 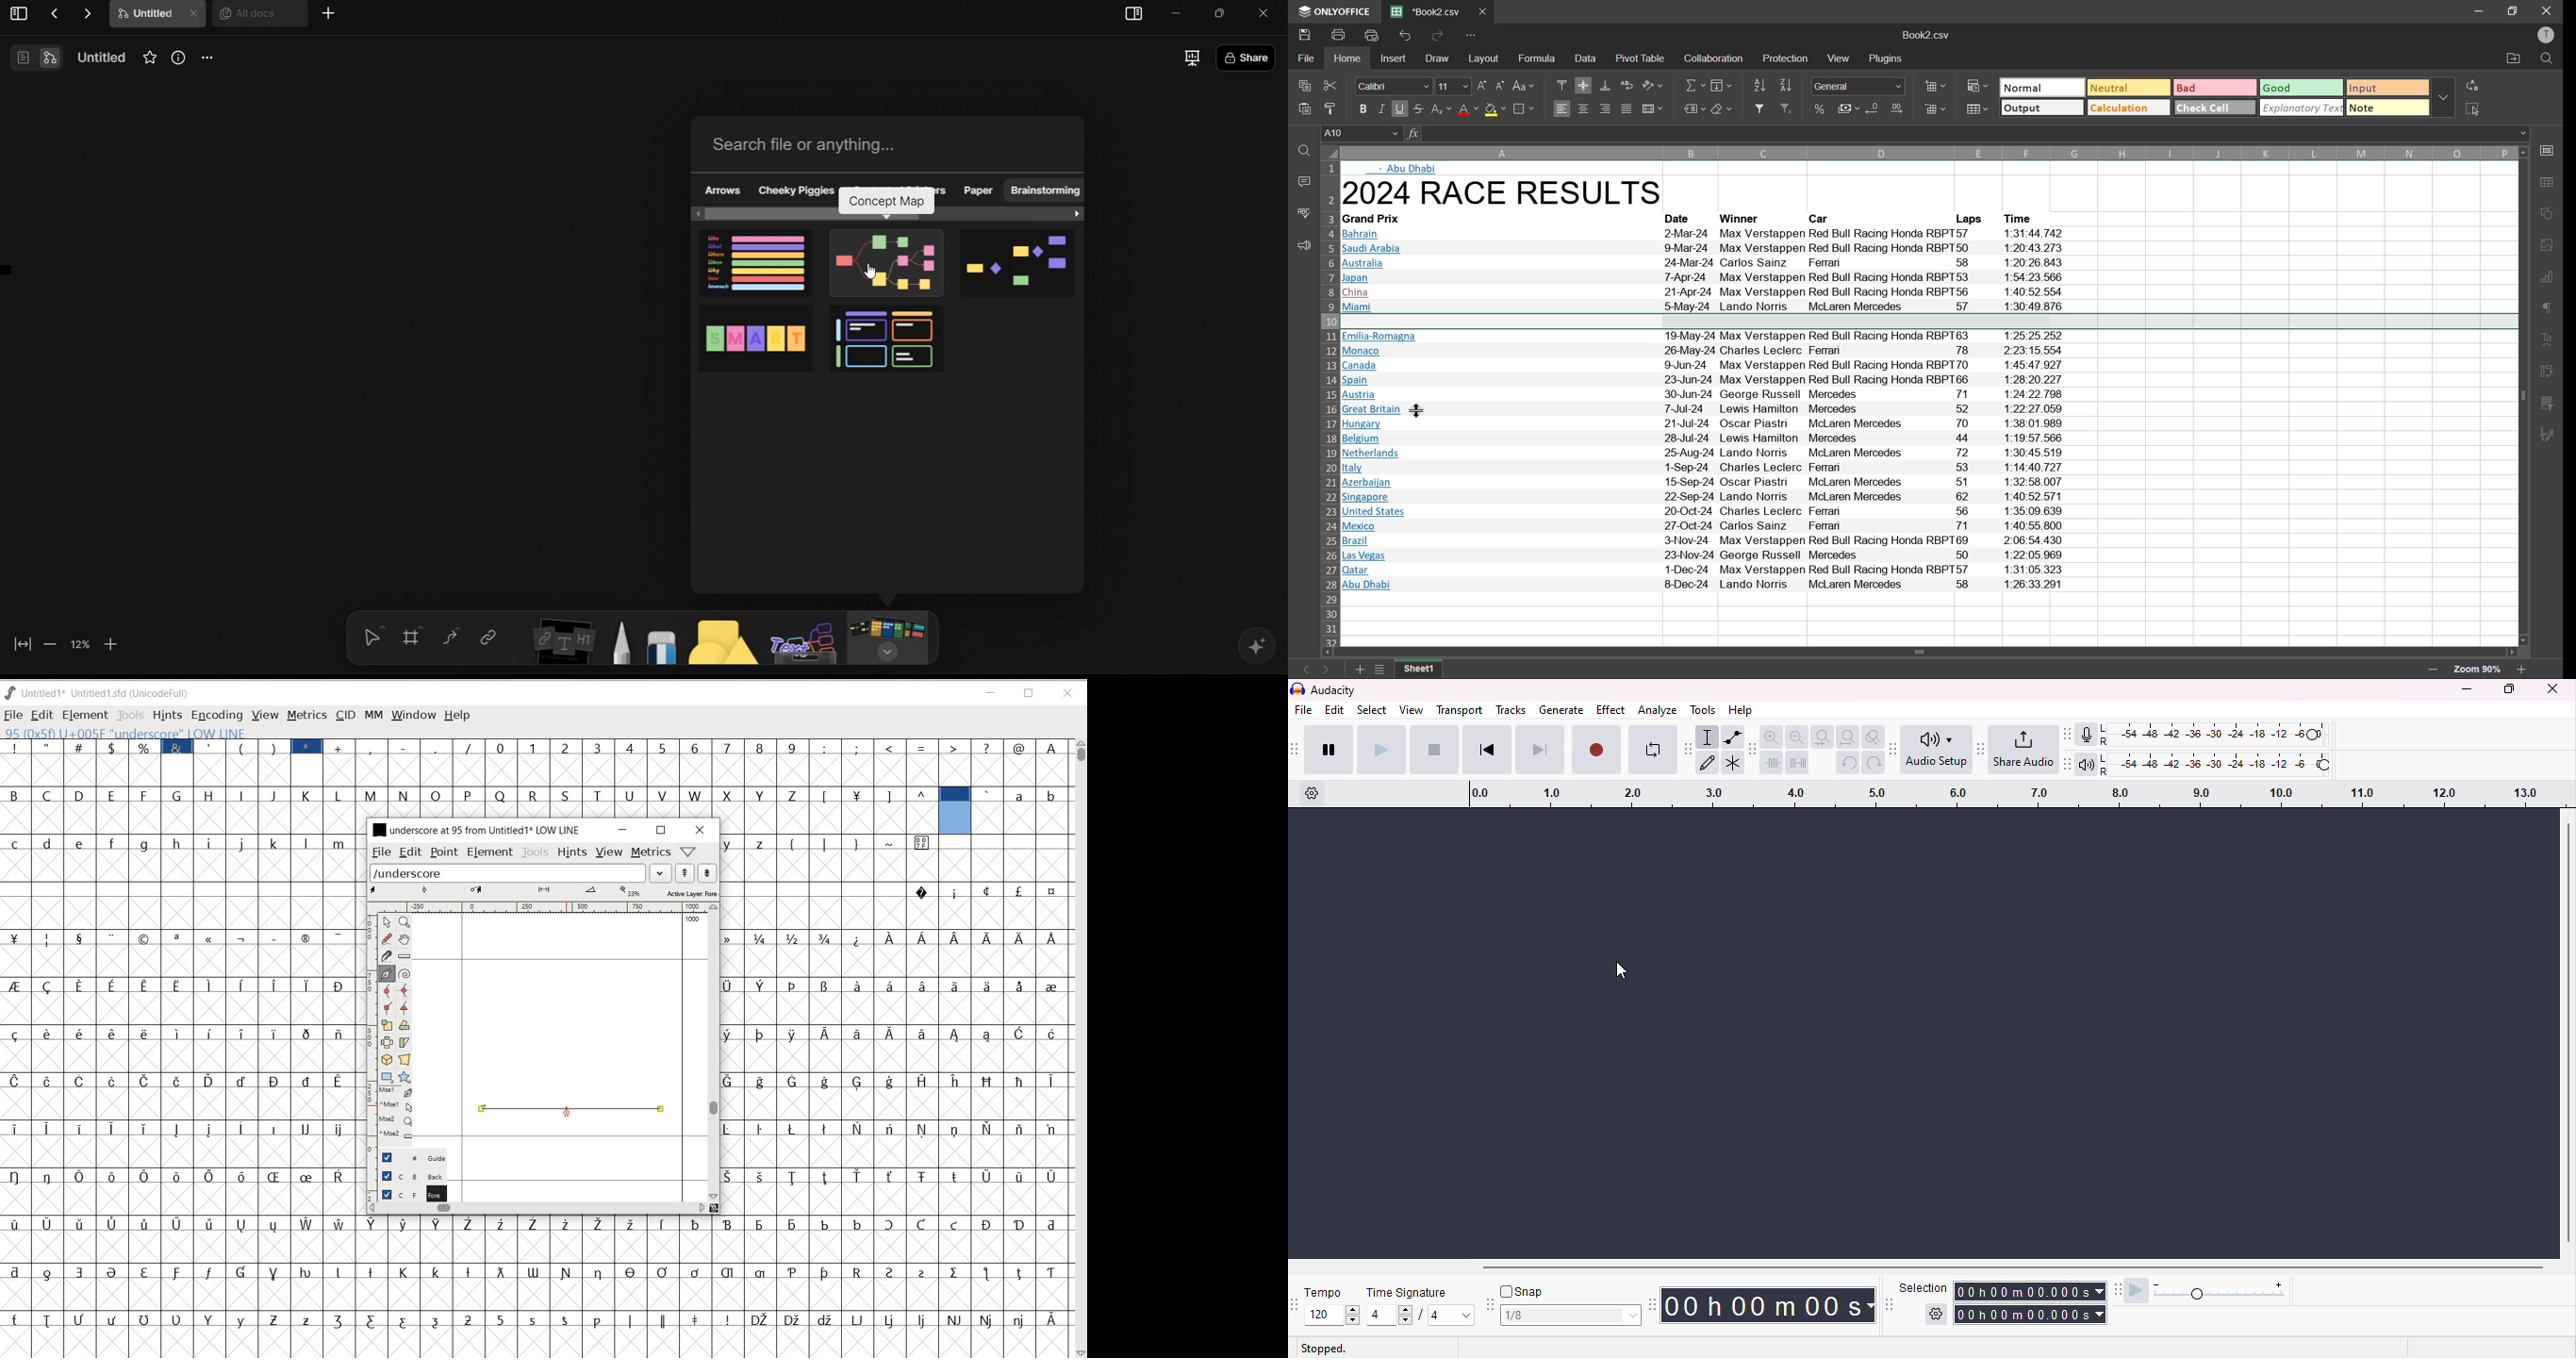 What do you see at coordinates (1080, 1048) in the screenshot?
I see `SCROLLBAR` at bounding box center [1080, 1048].